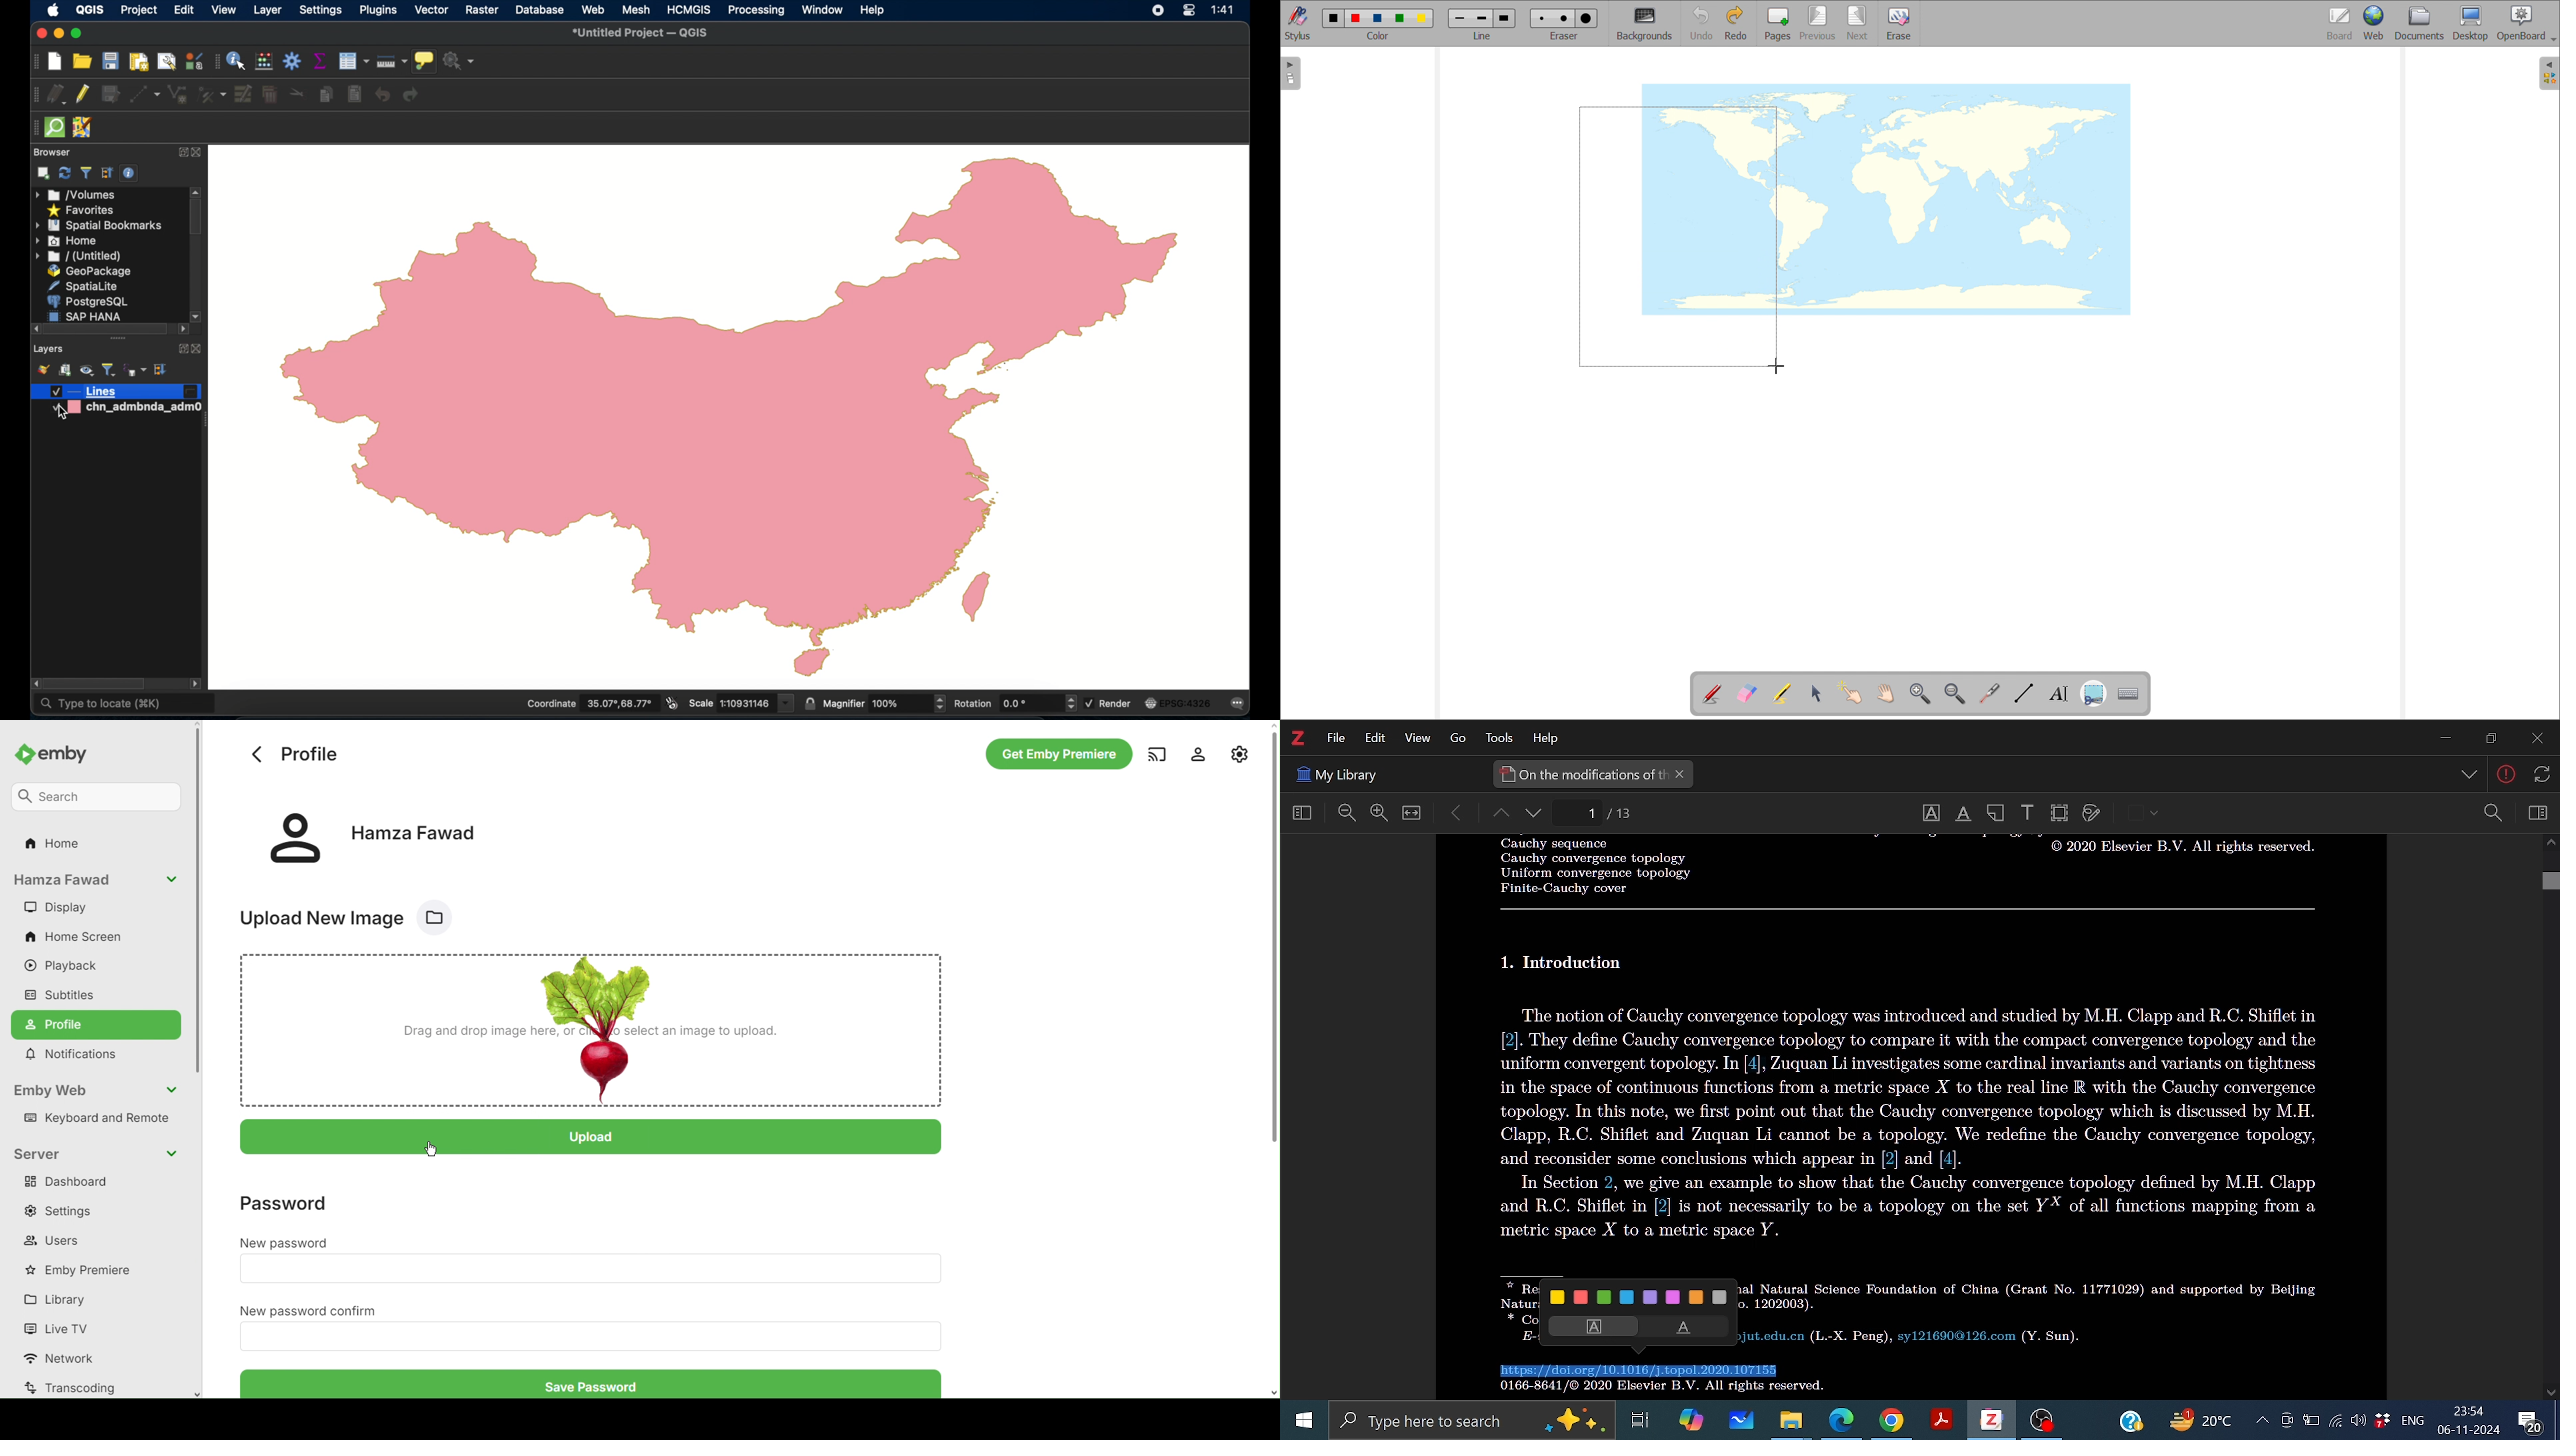 The width and height of the screenshot is (2576, 1456). What do you see at coordinates (1180, 702) in the screenshot?
I see `current crs` at bounding box center [1180, 702].